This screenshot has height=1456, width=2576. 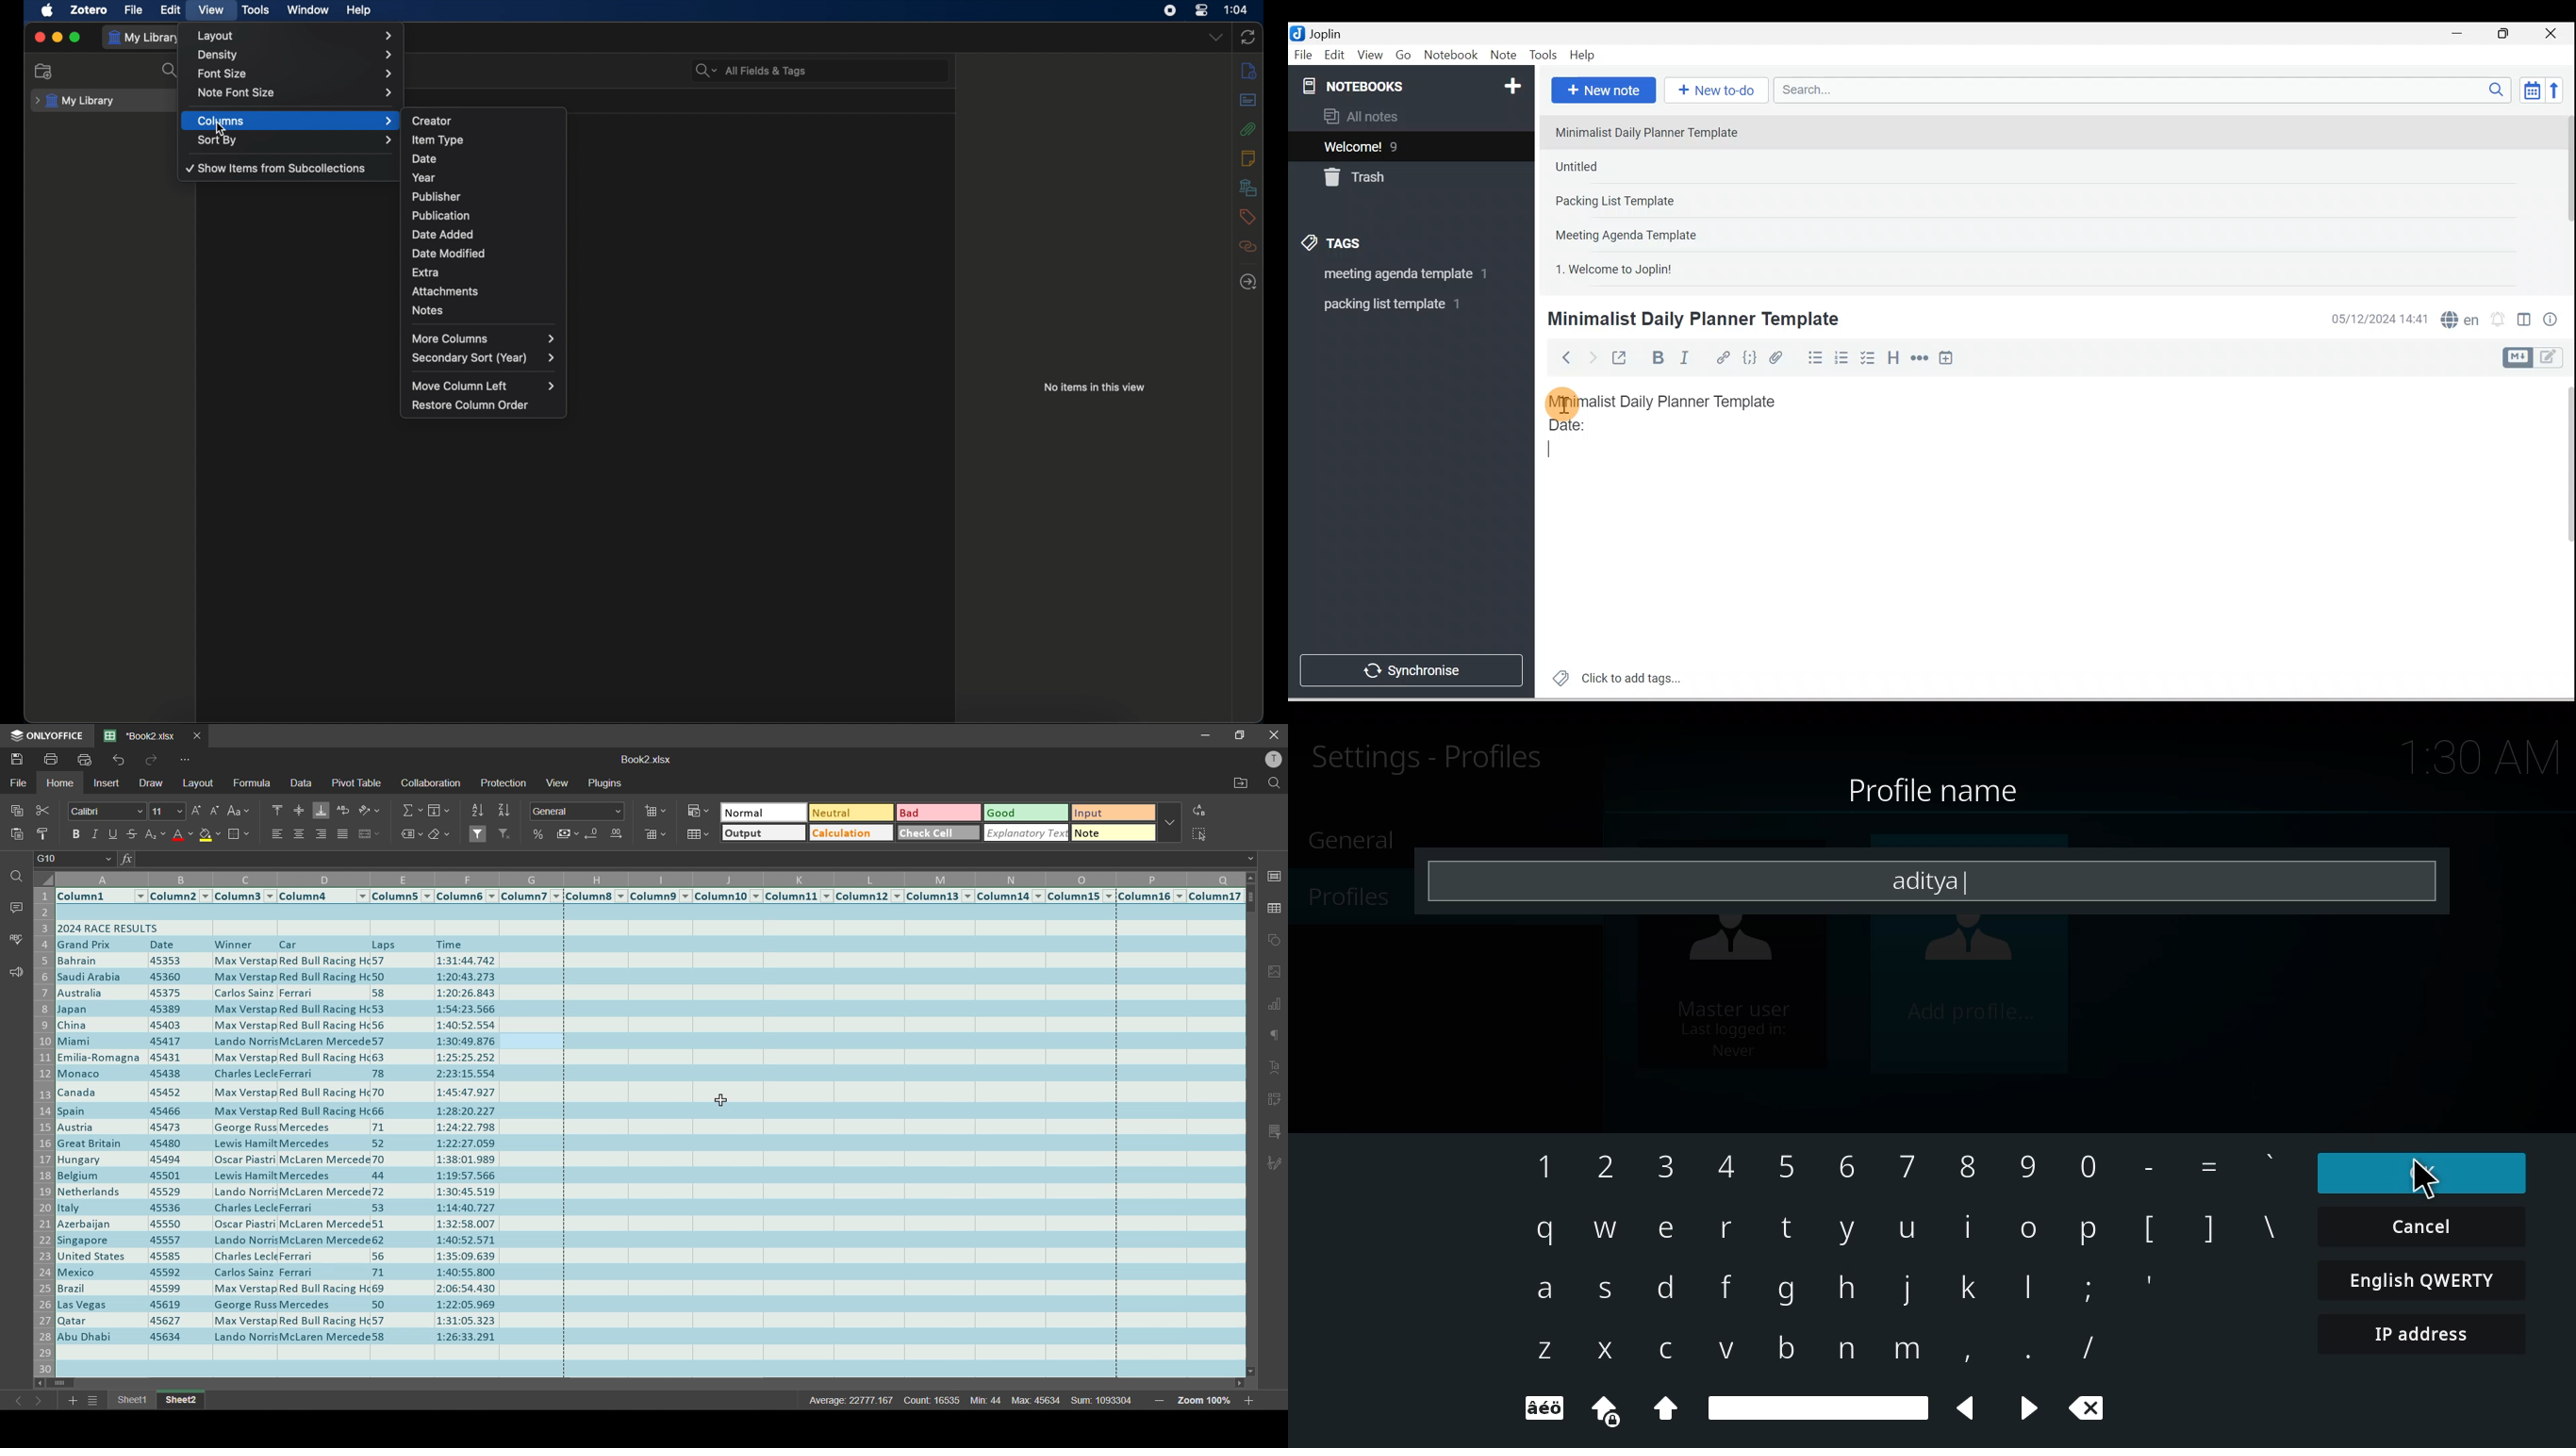 I want to click on data, so click(x=300, y=785).